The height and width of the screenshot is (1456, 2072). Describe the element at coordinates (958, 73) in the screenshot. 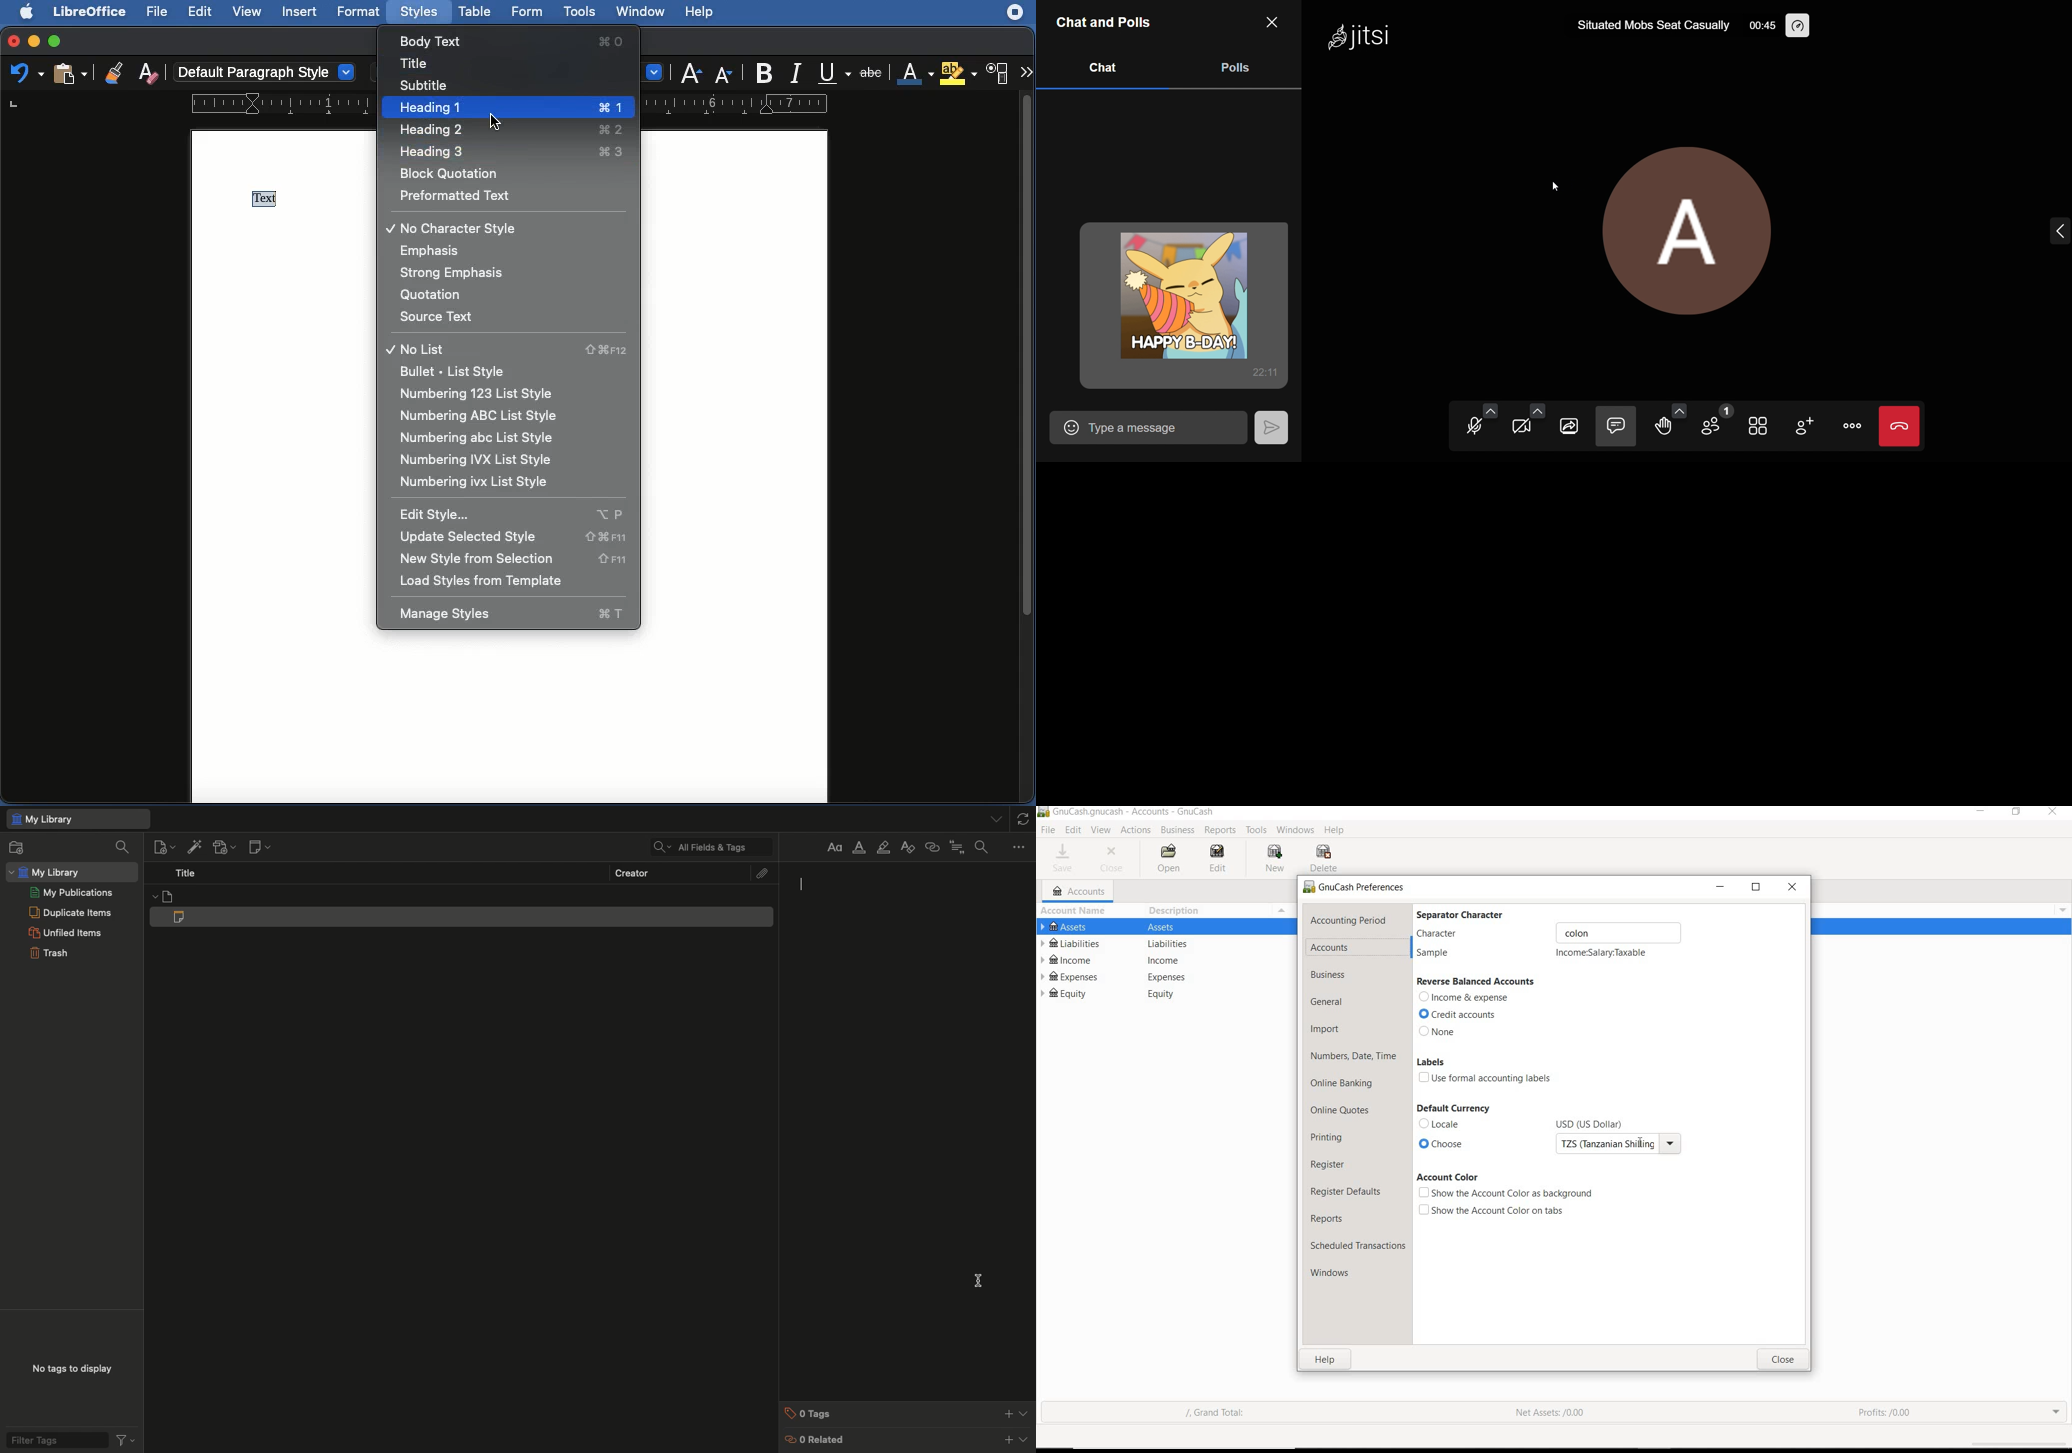

I see `Highlighting` at that location.